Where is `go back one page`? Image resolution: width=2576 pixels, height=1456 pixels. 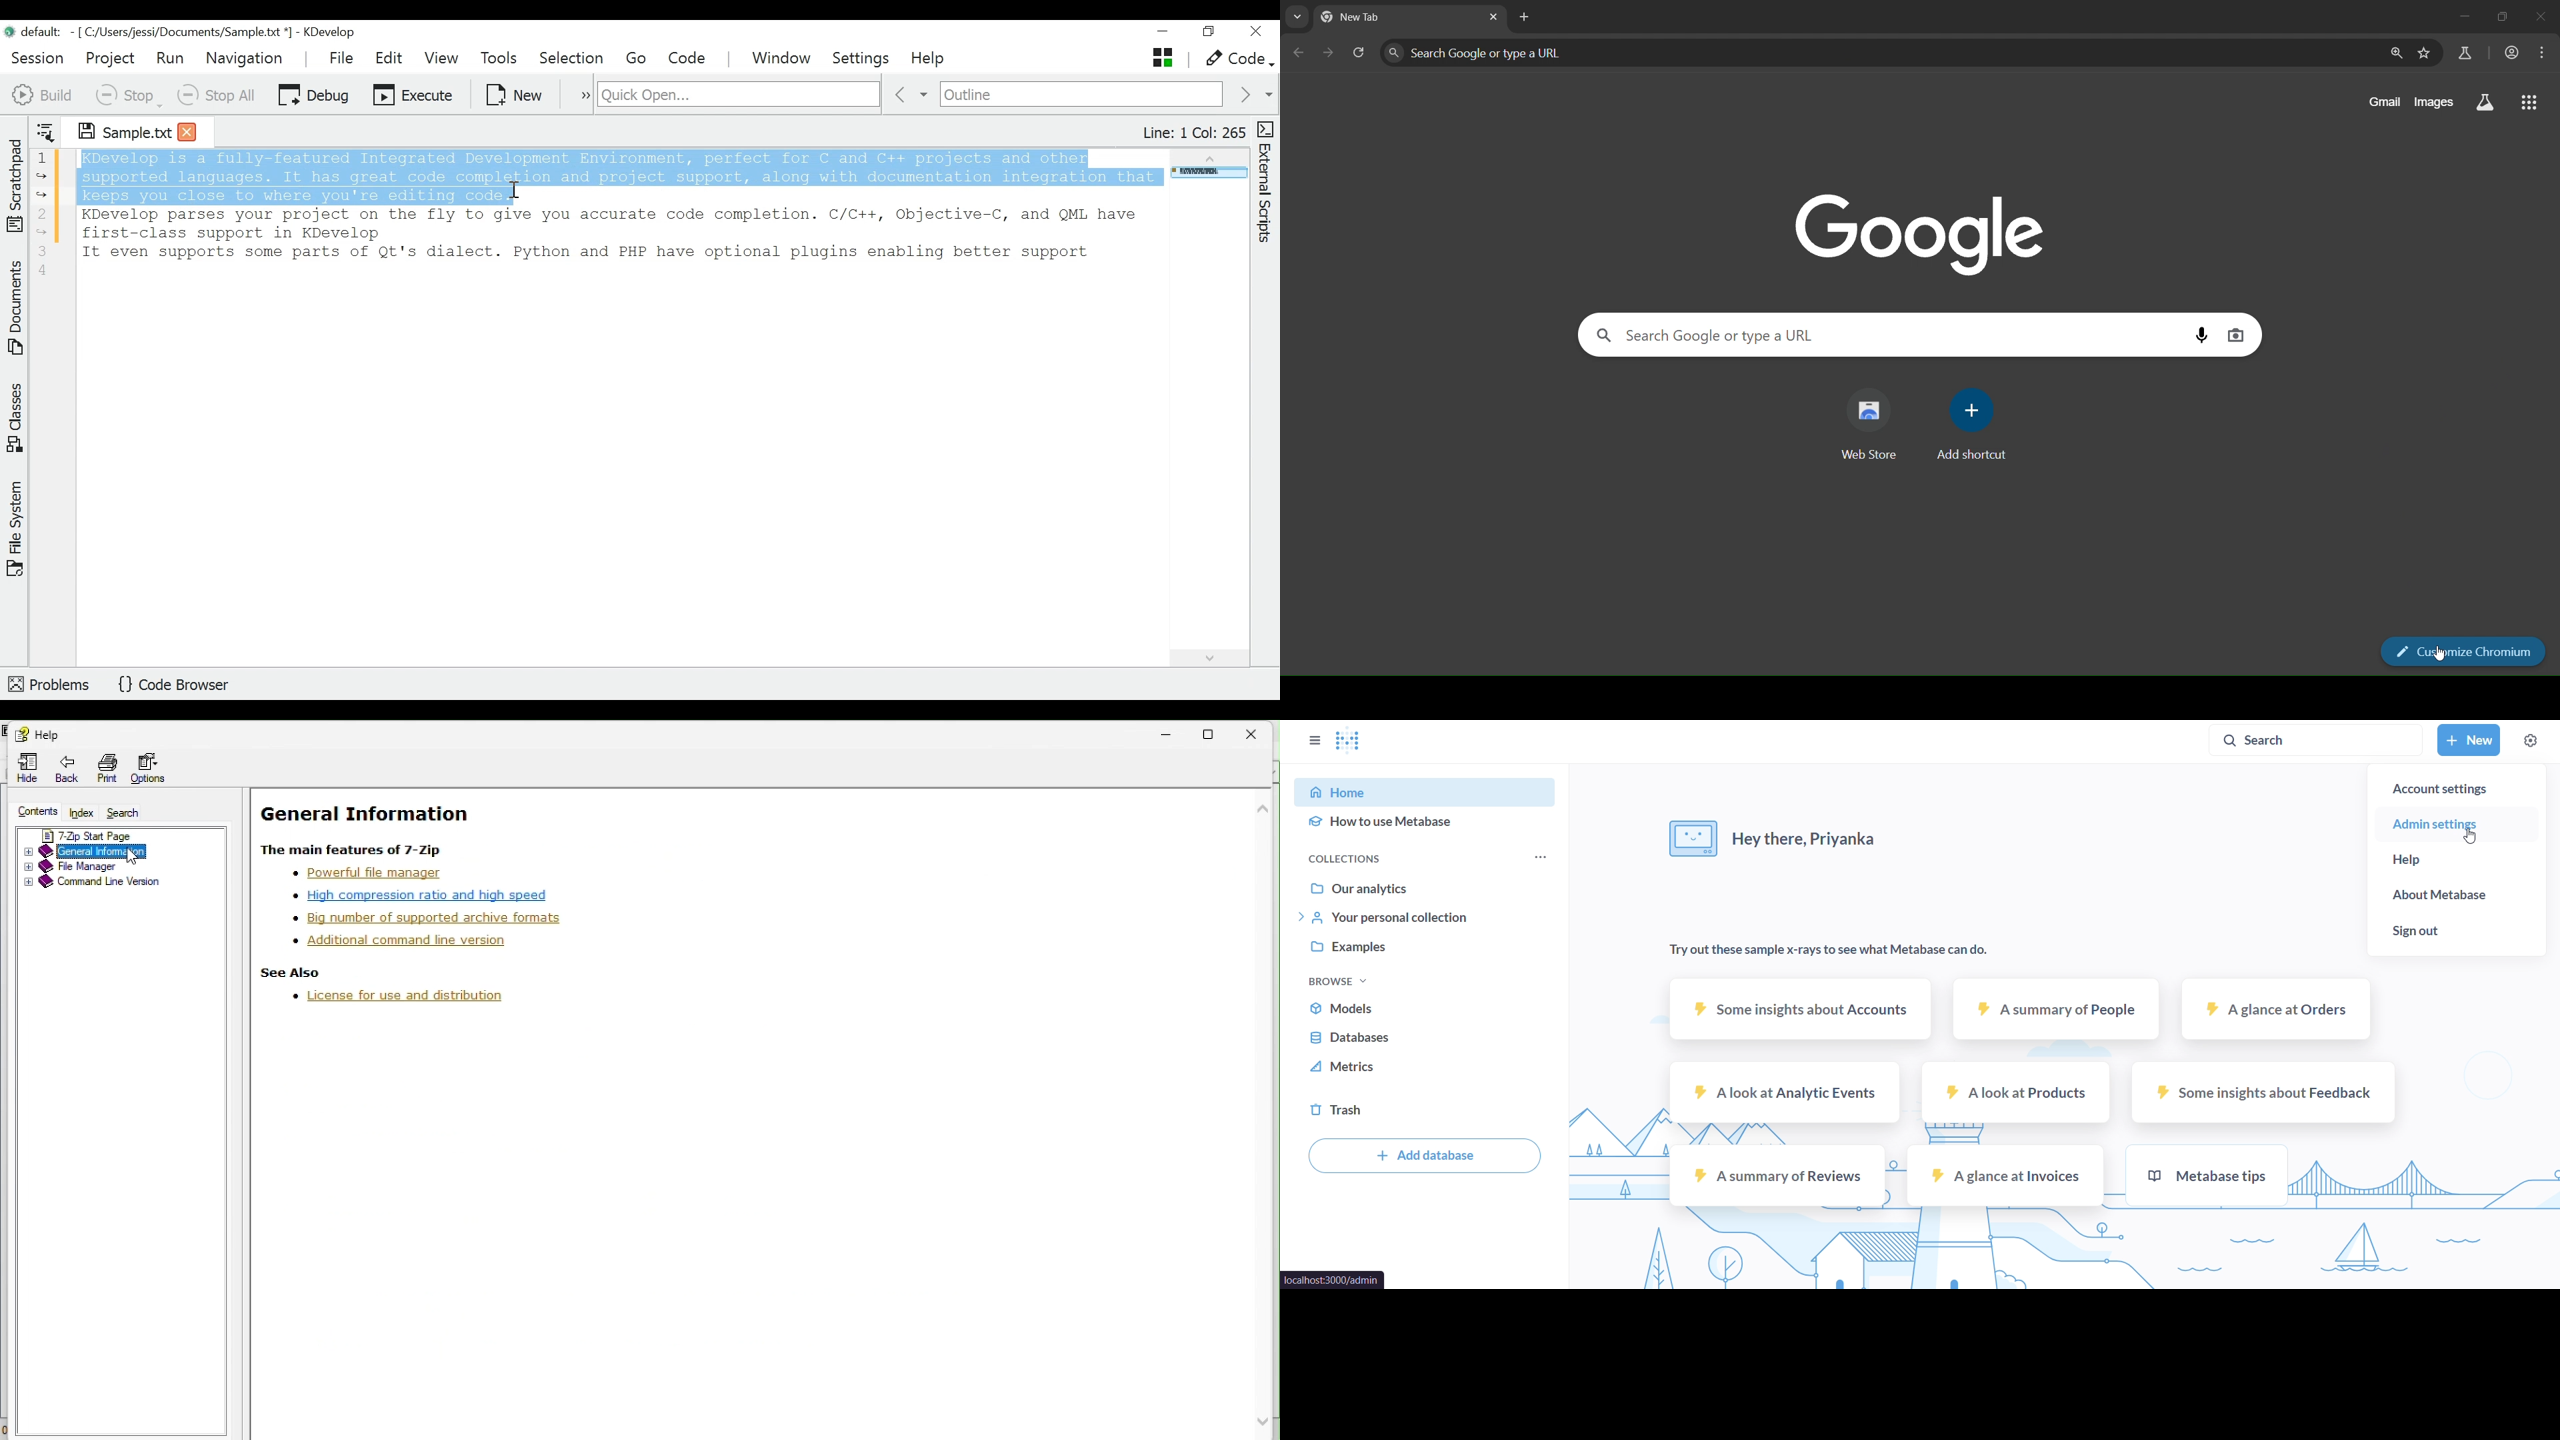 go back one page is located at coordinates (1299, 51).